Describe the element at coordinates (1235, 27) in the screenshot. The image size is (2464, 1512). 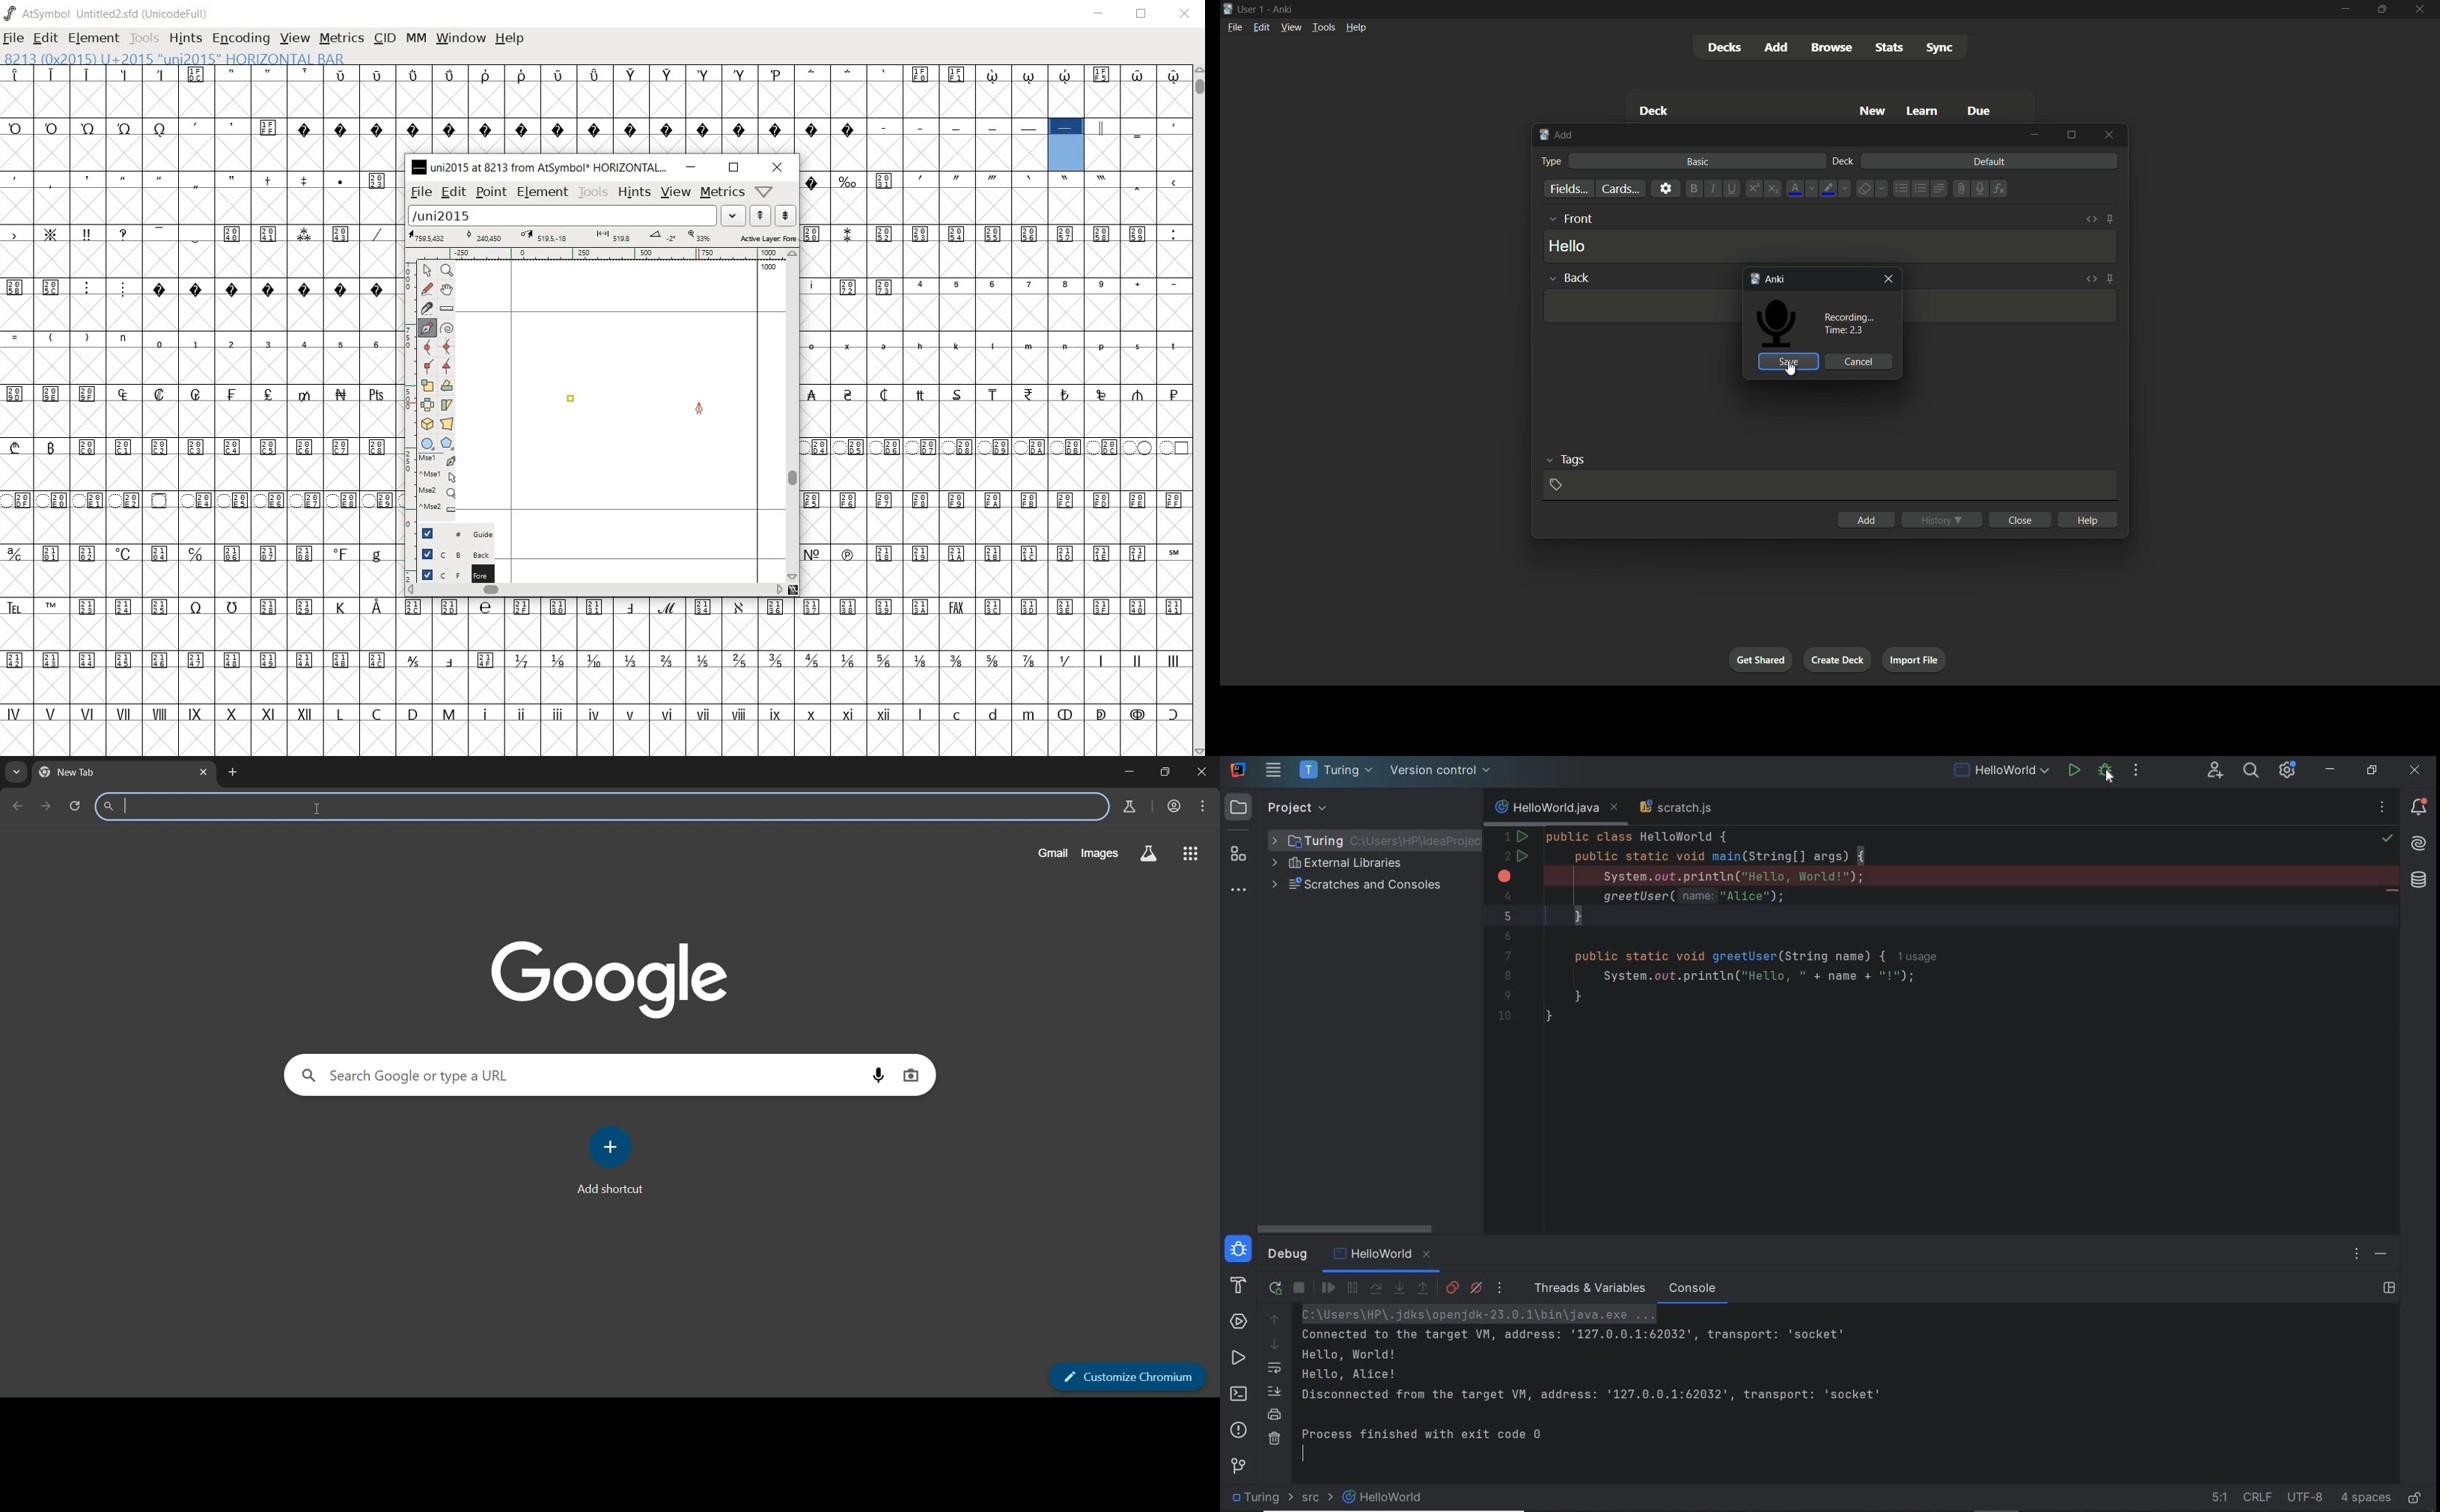
I see `file menu` at that location.